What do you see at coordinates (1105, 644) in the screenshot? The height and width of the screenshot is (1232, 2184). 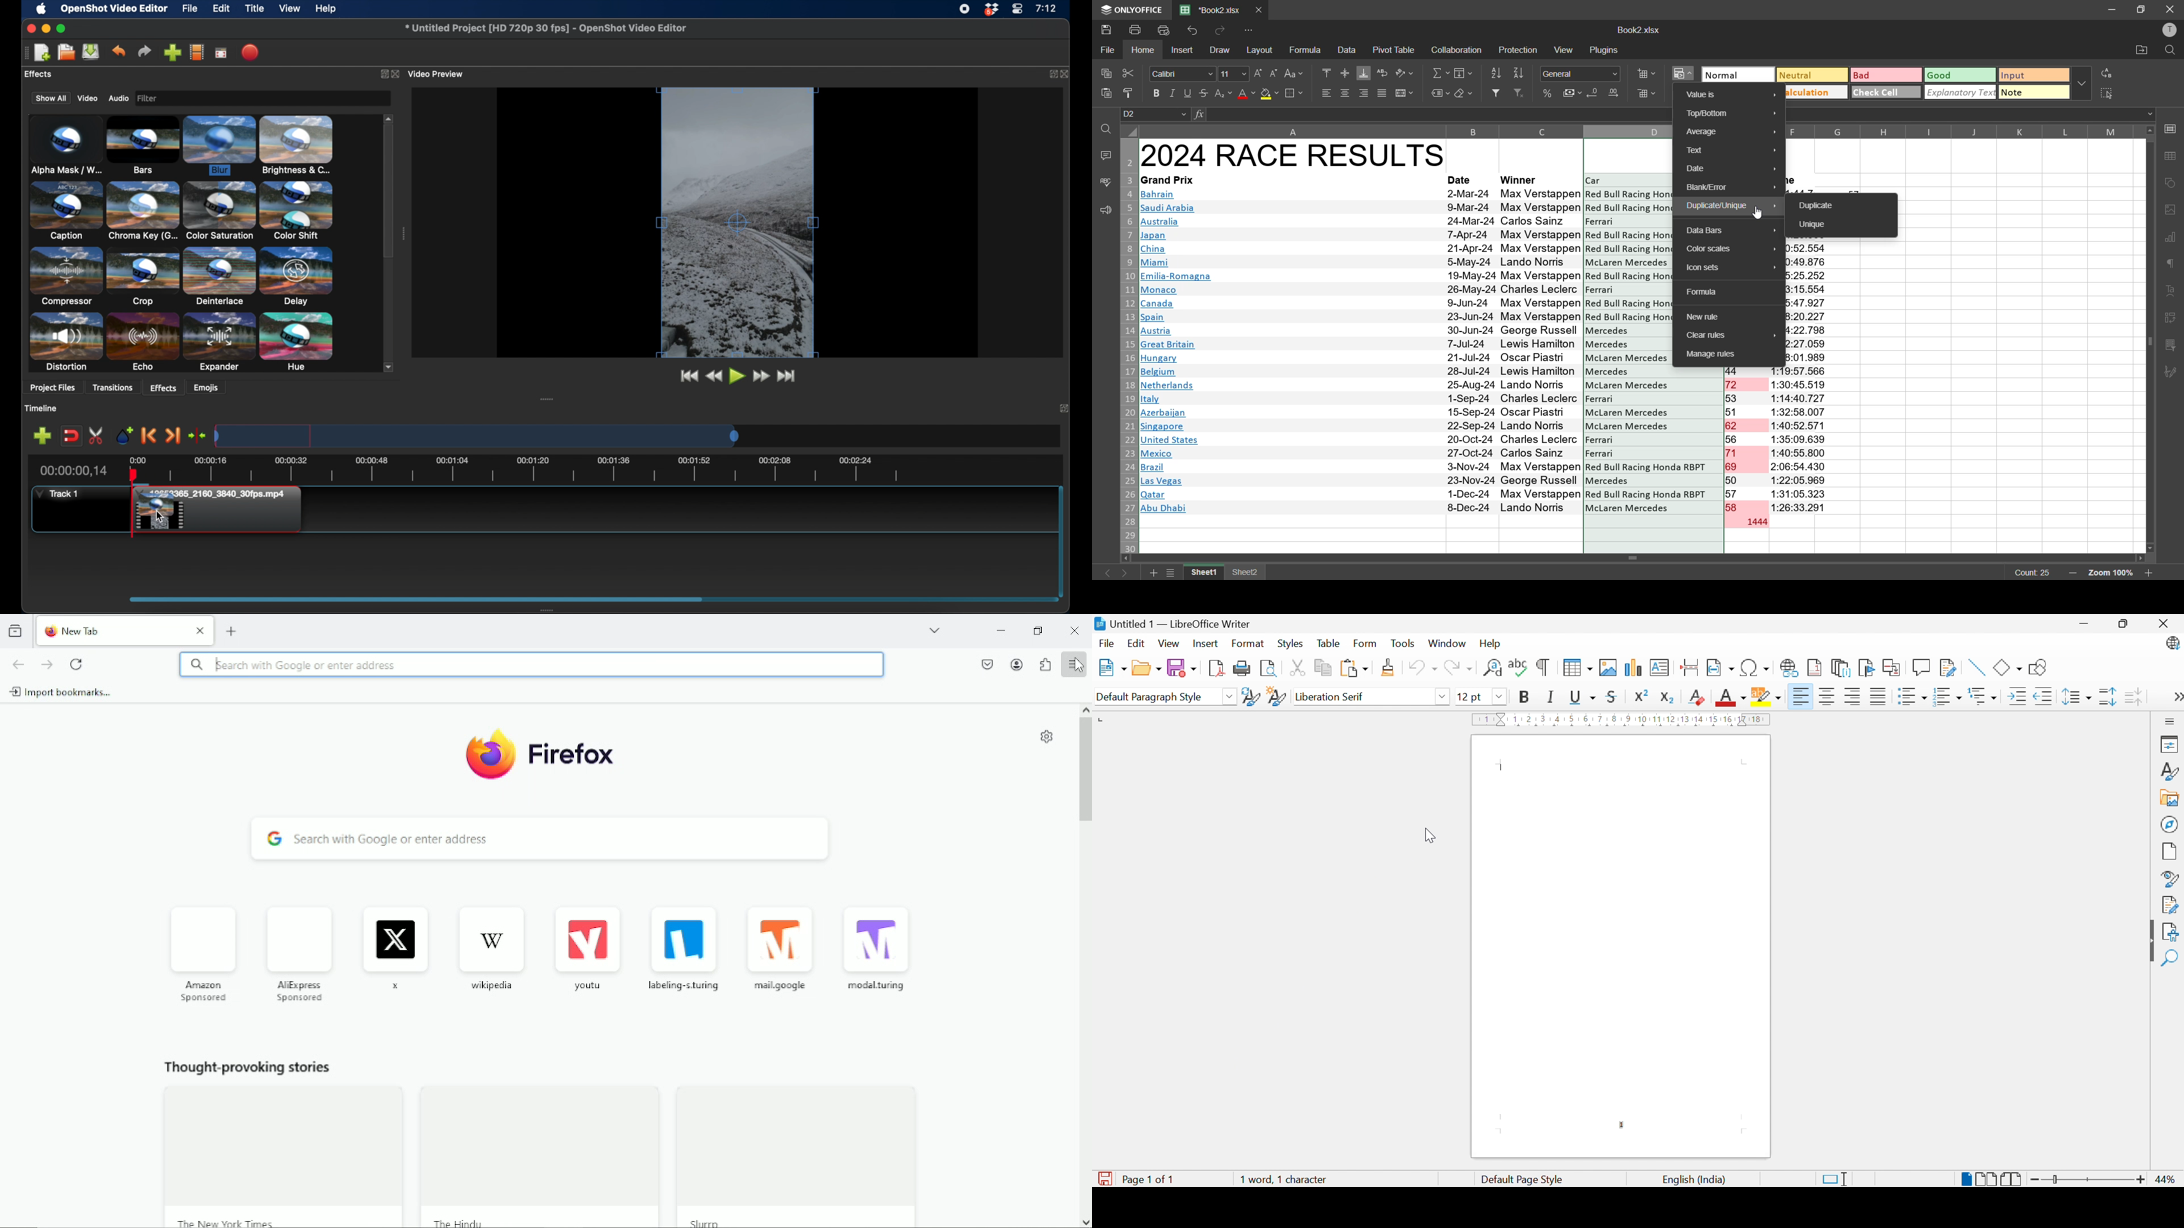 I see `File` at bounding box center [1105, 644].